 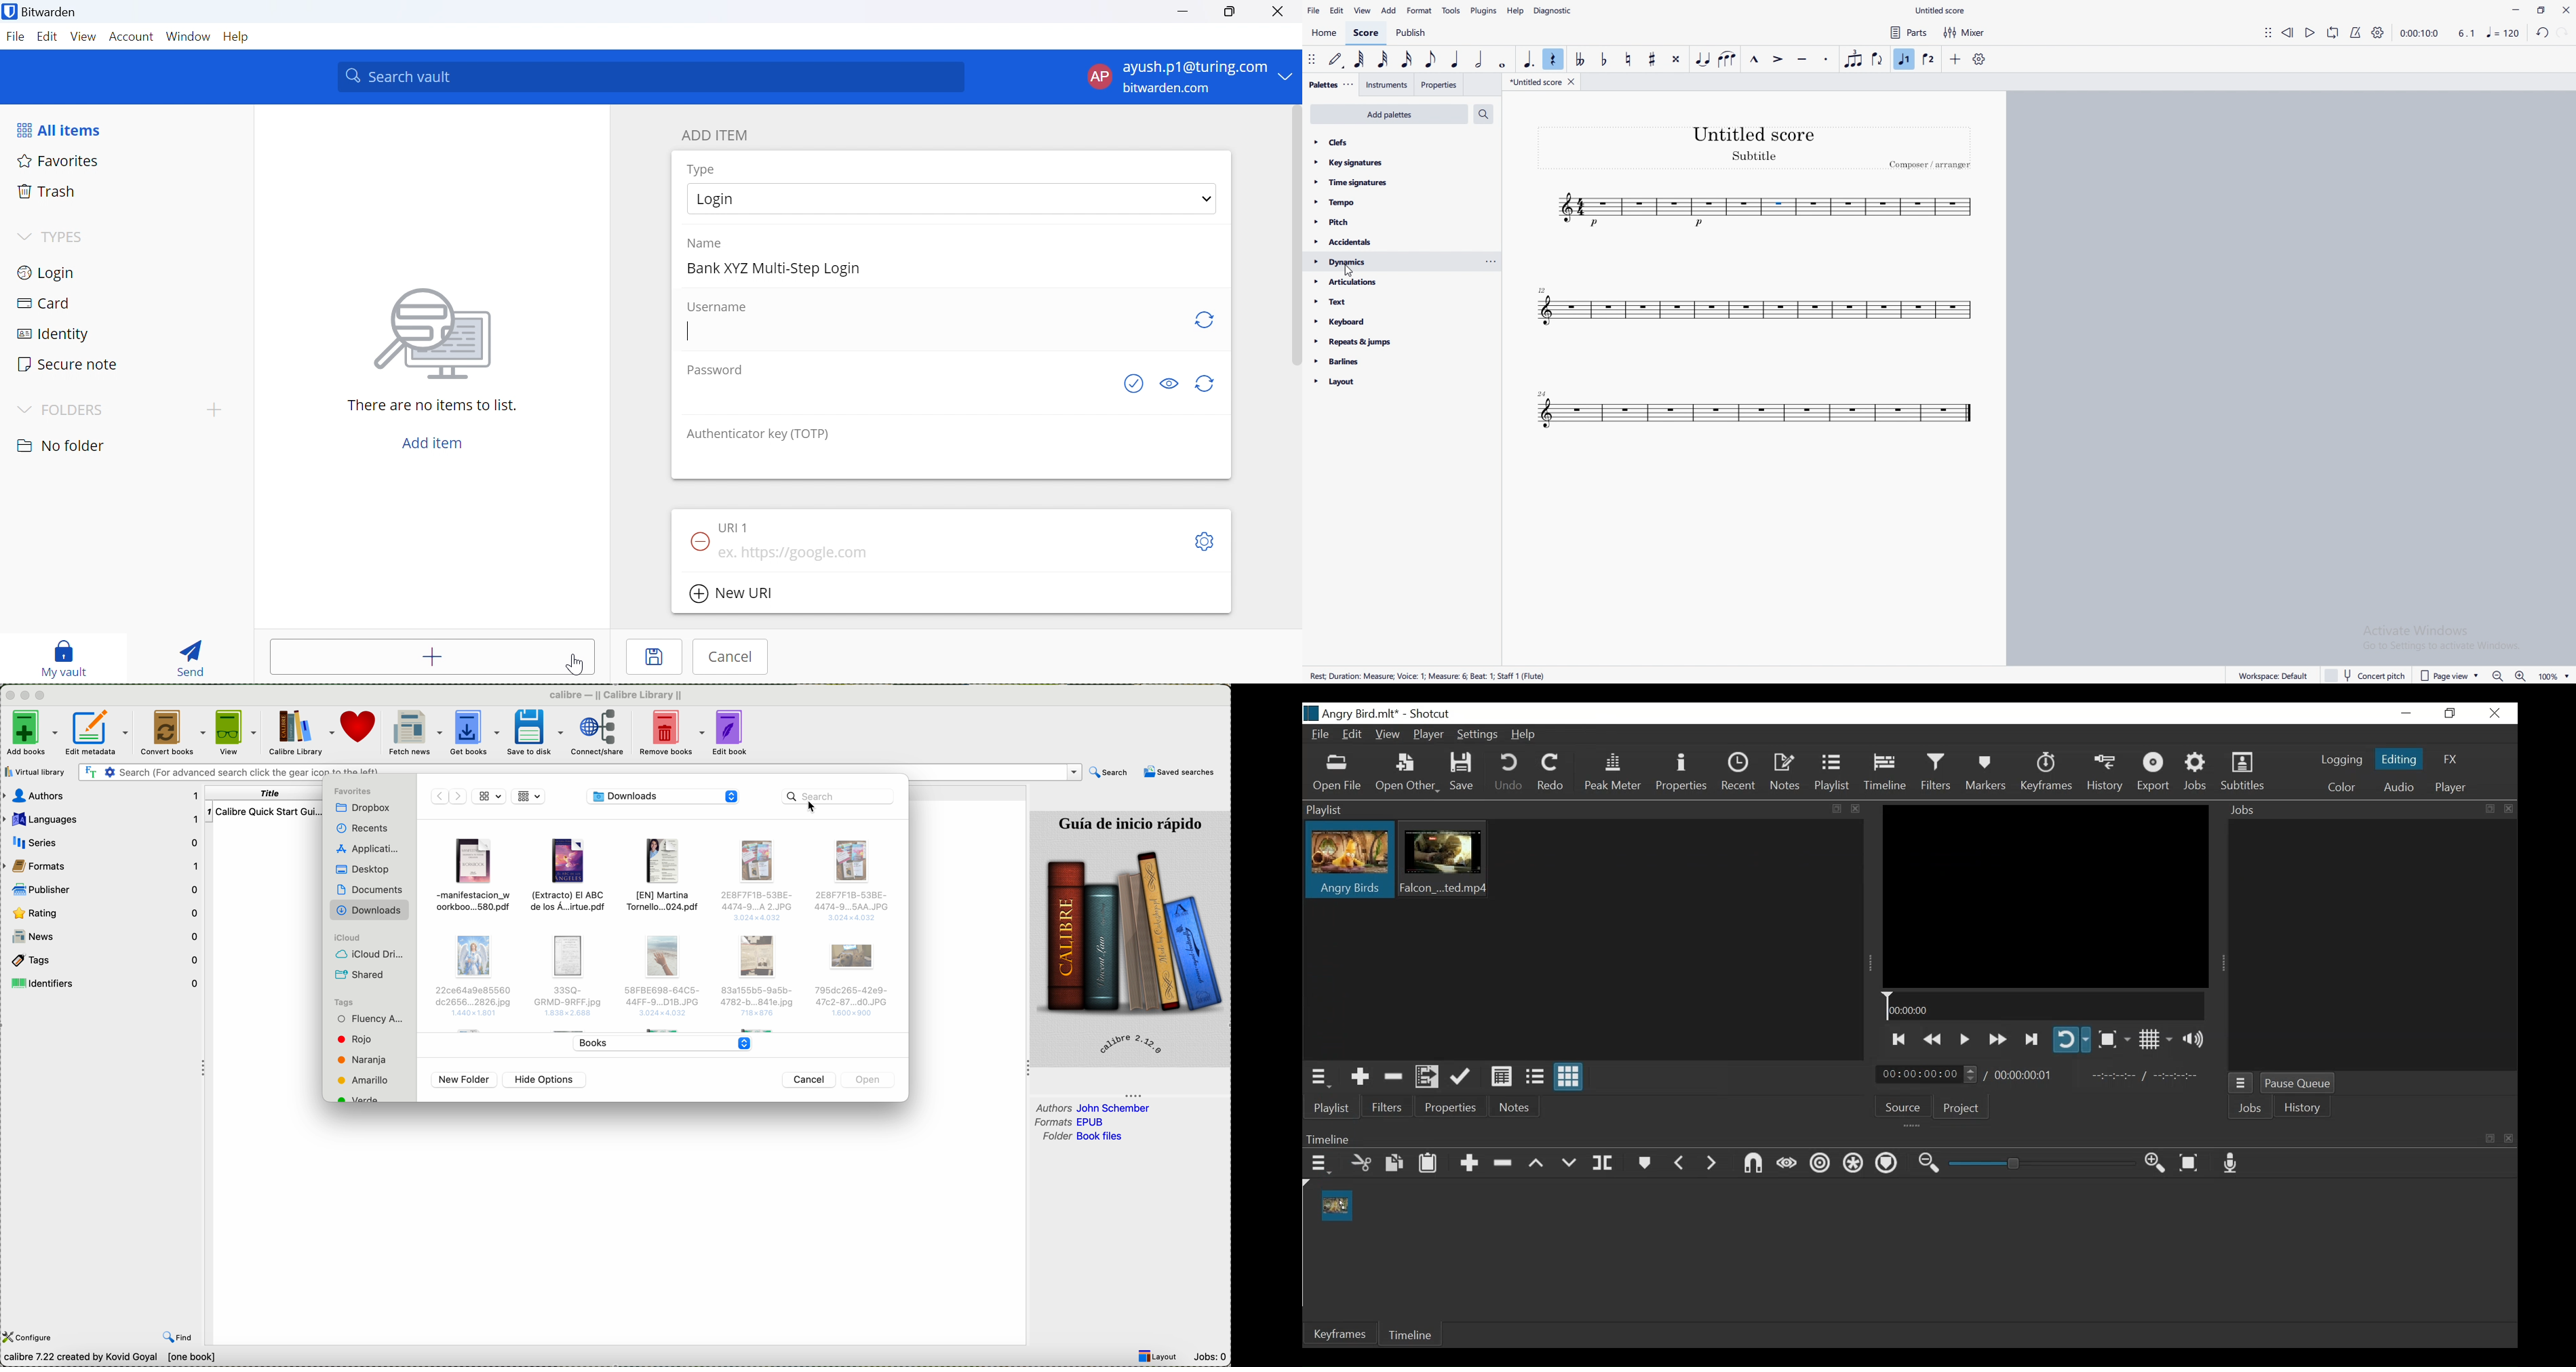 What do you see at coordinates (1389, 1108) in the screenshot?
I see `Filters` at bounding box center [1389, 1108].